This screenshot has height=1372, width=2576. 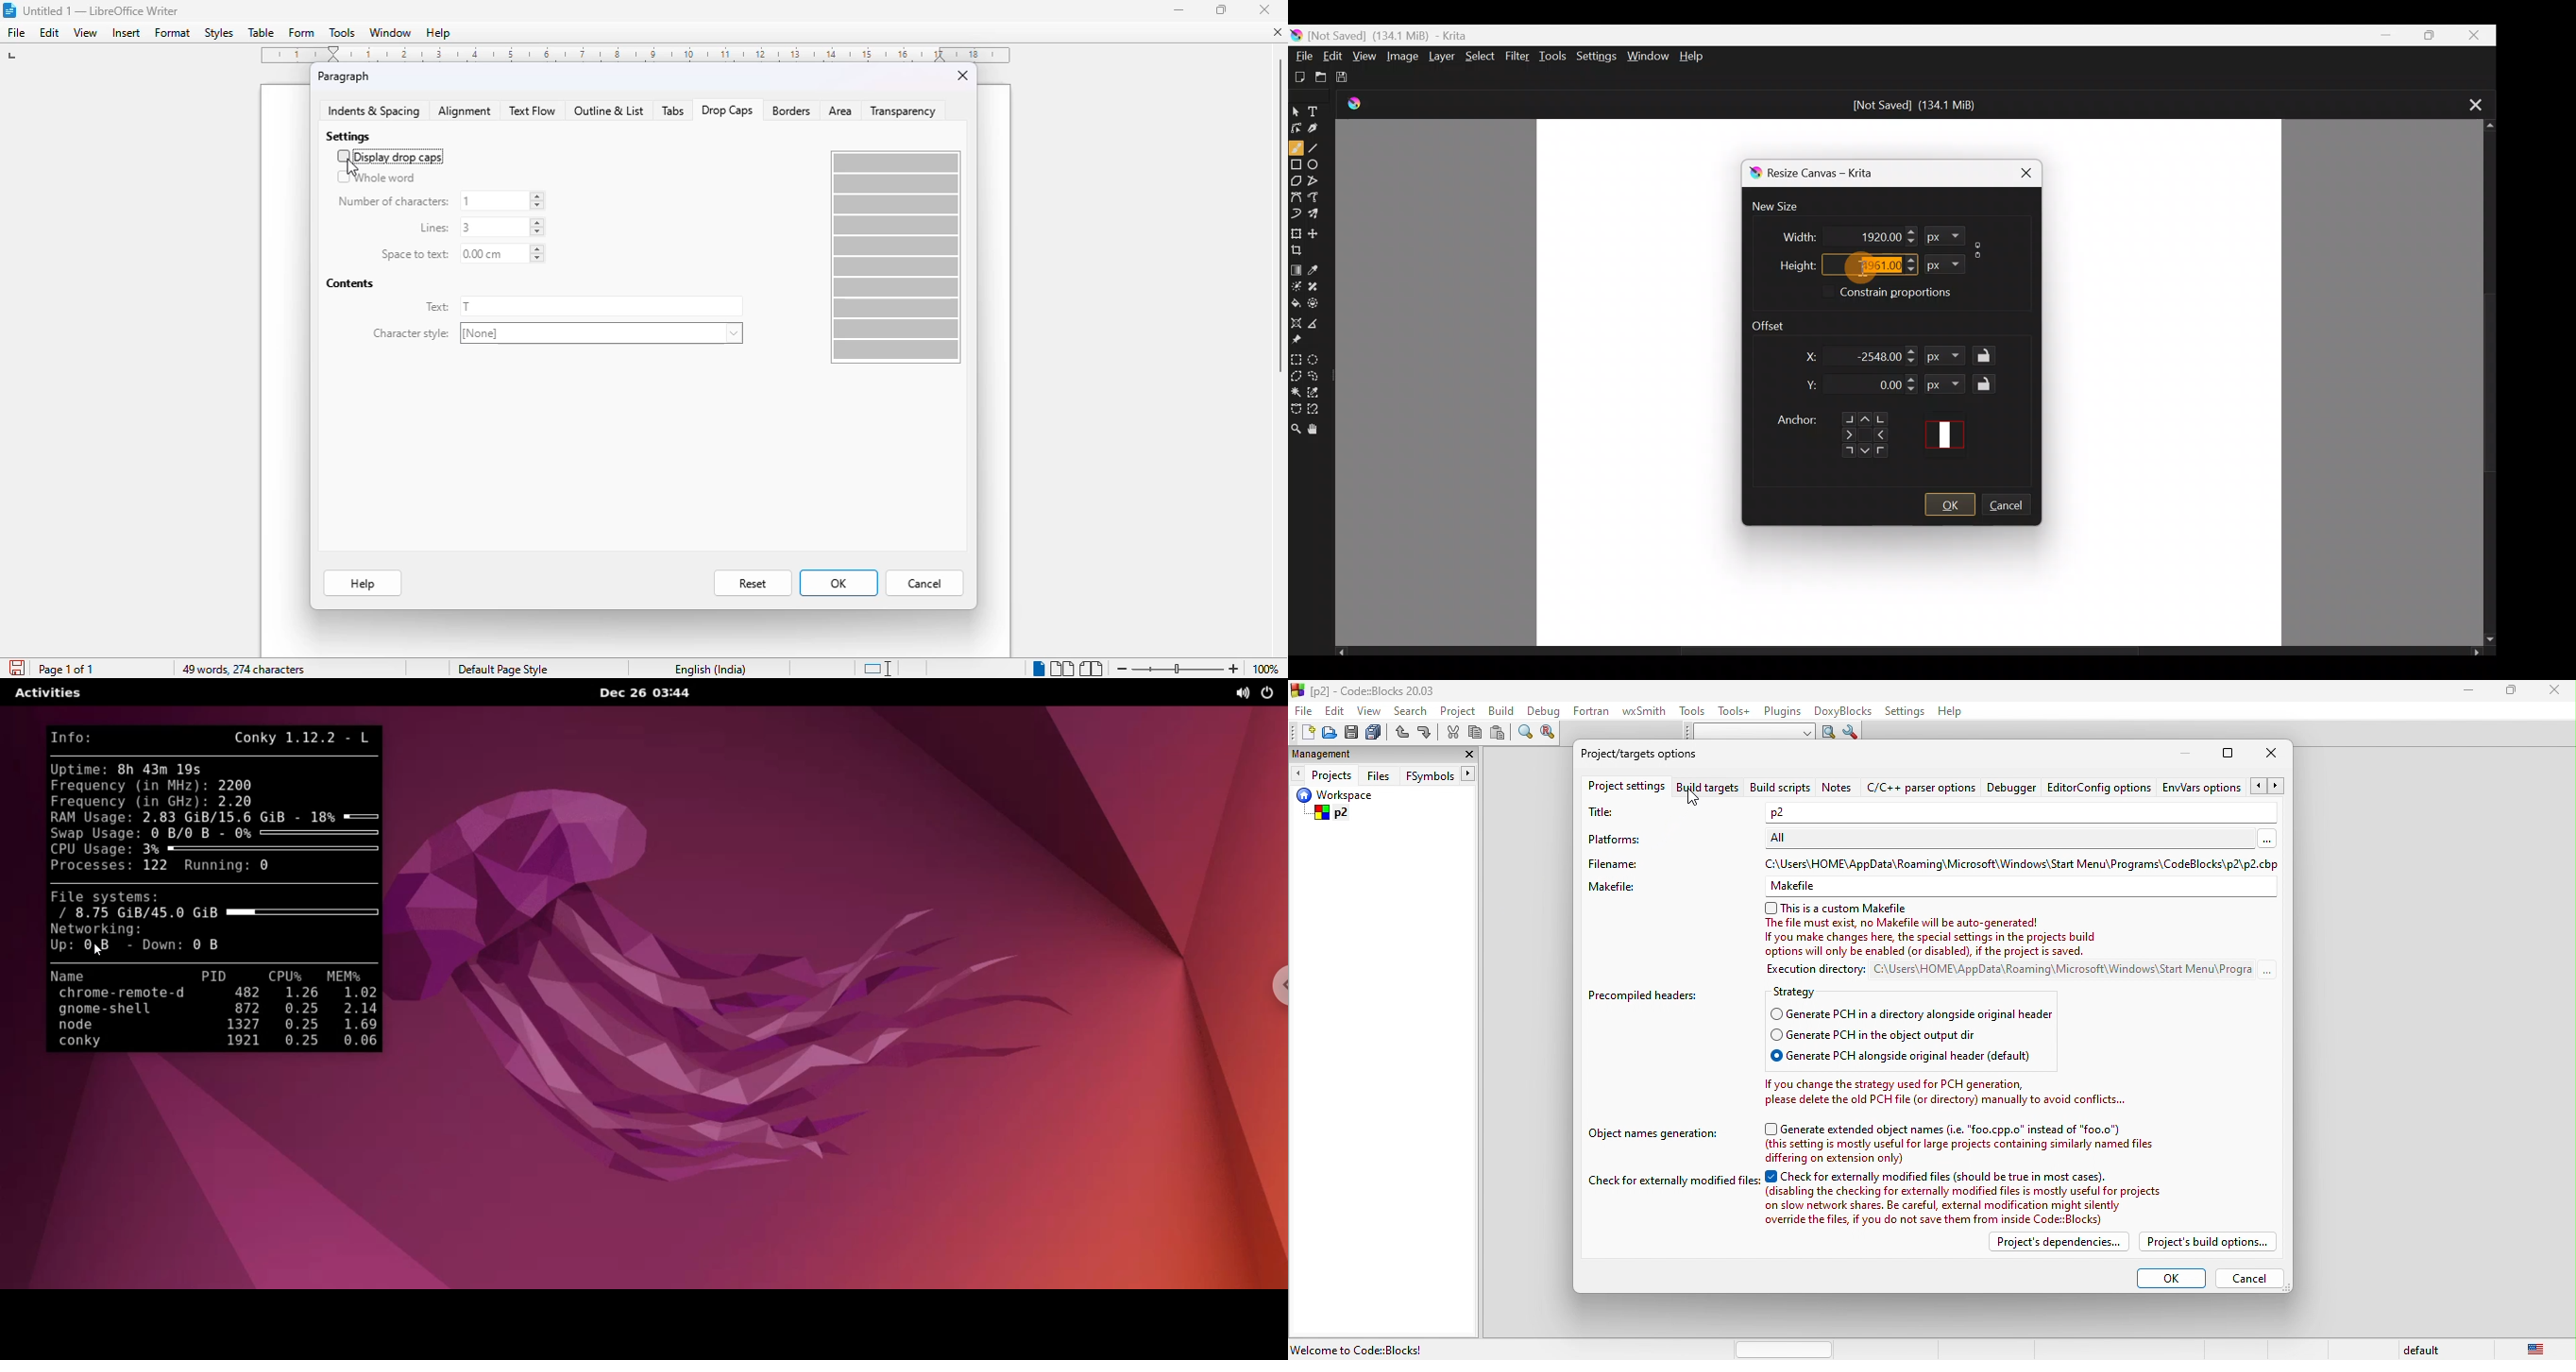 I want to click on Format, so click(x=1948, y=358).